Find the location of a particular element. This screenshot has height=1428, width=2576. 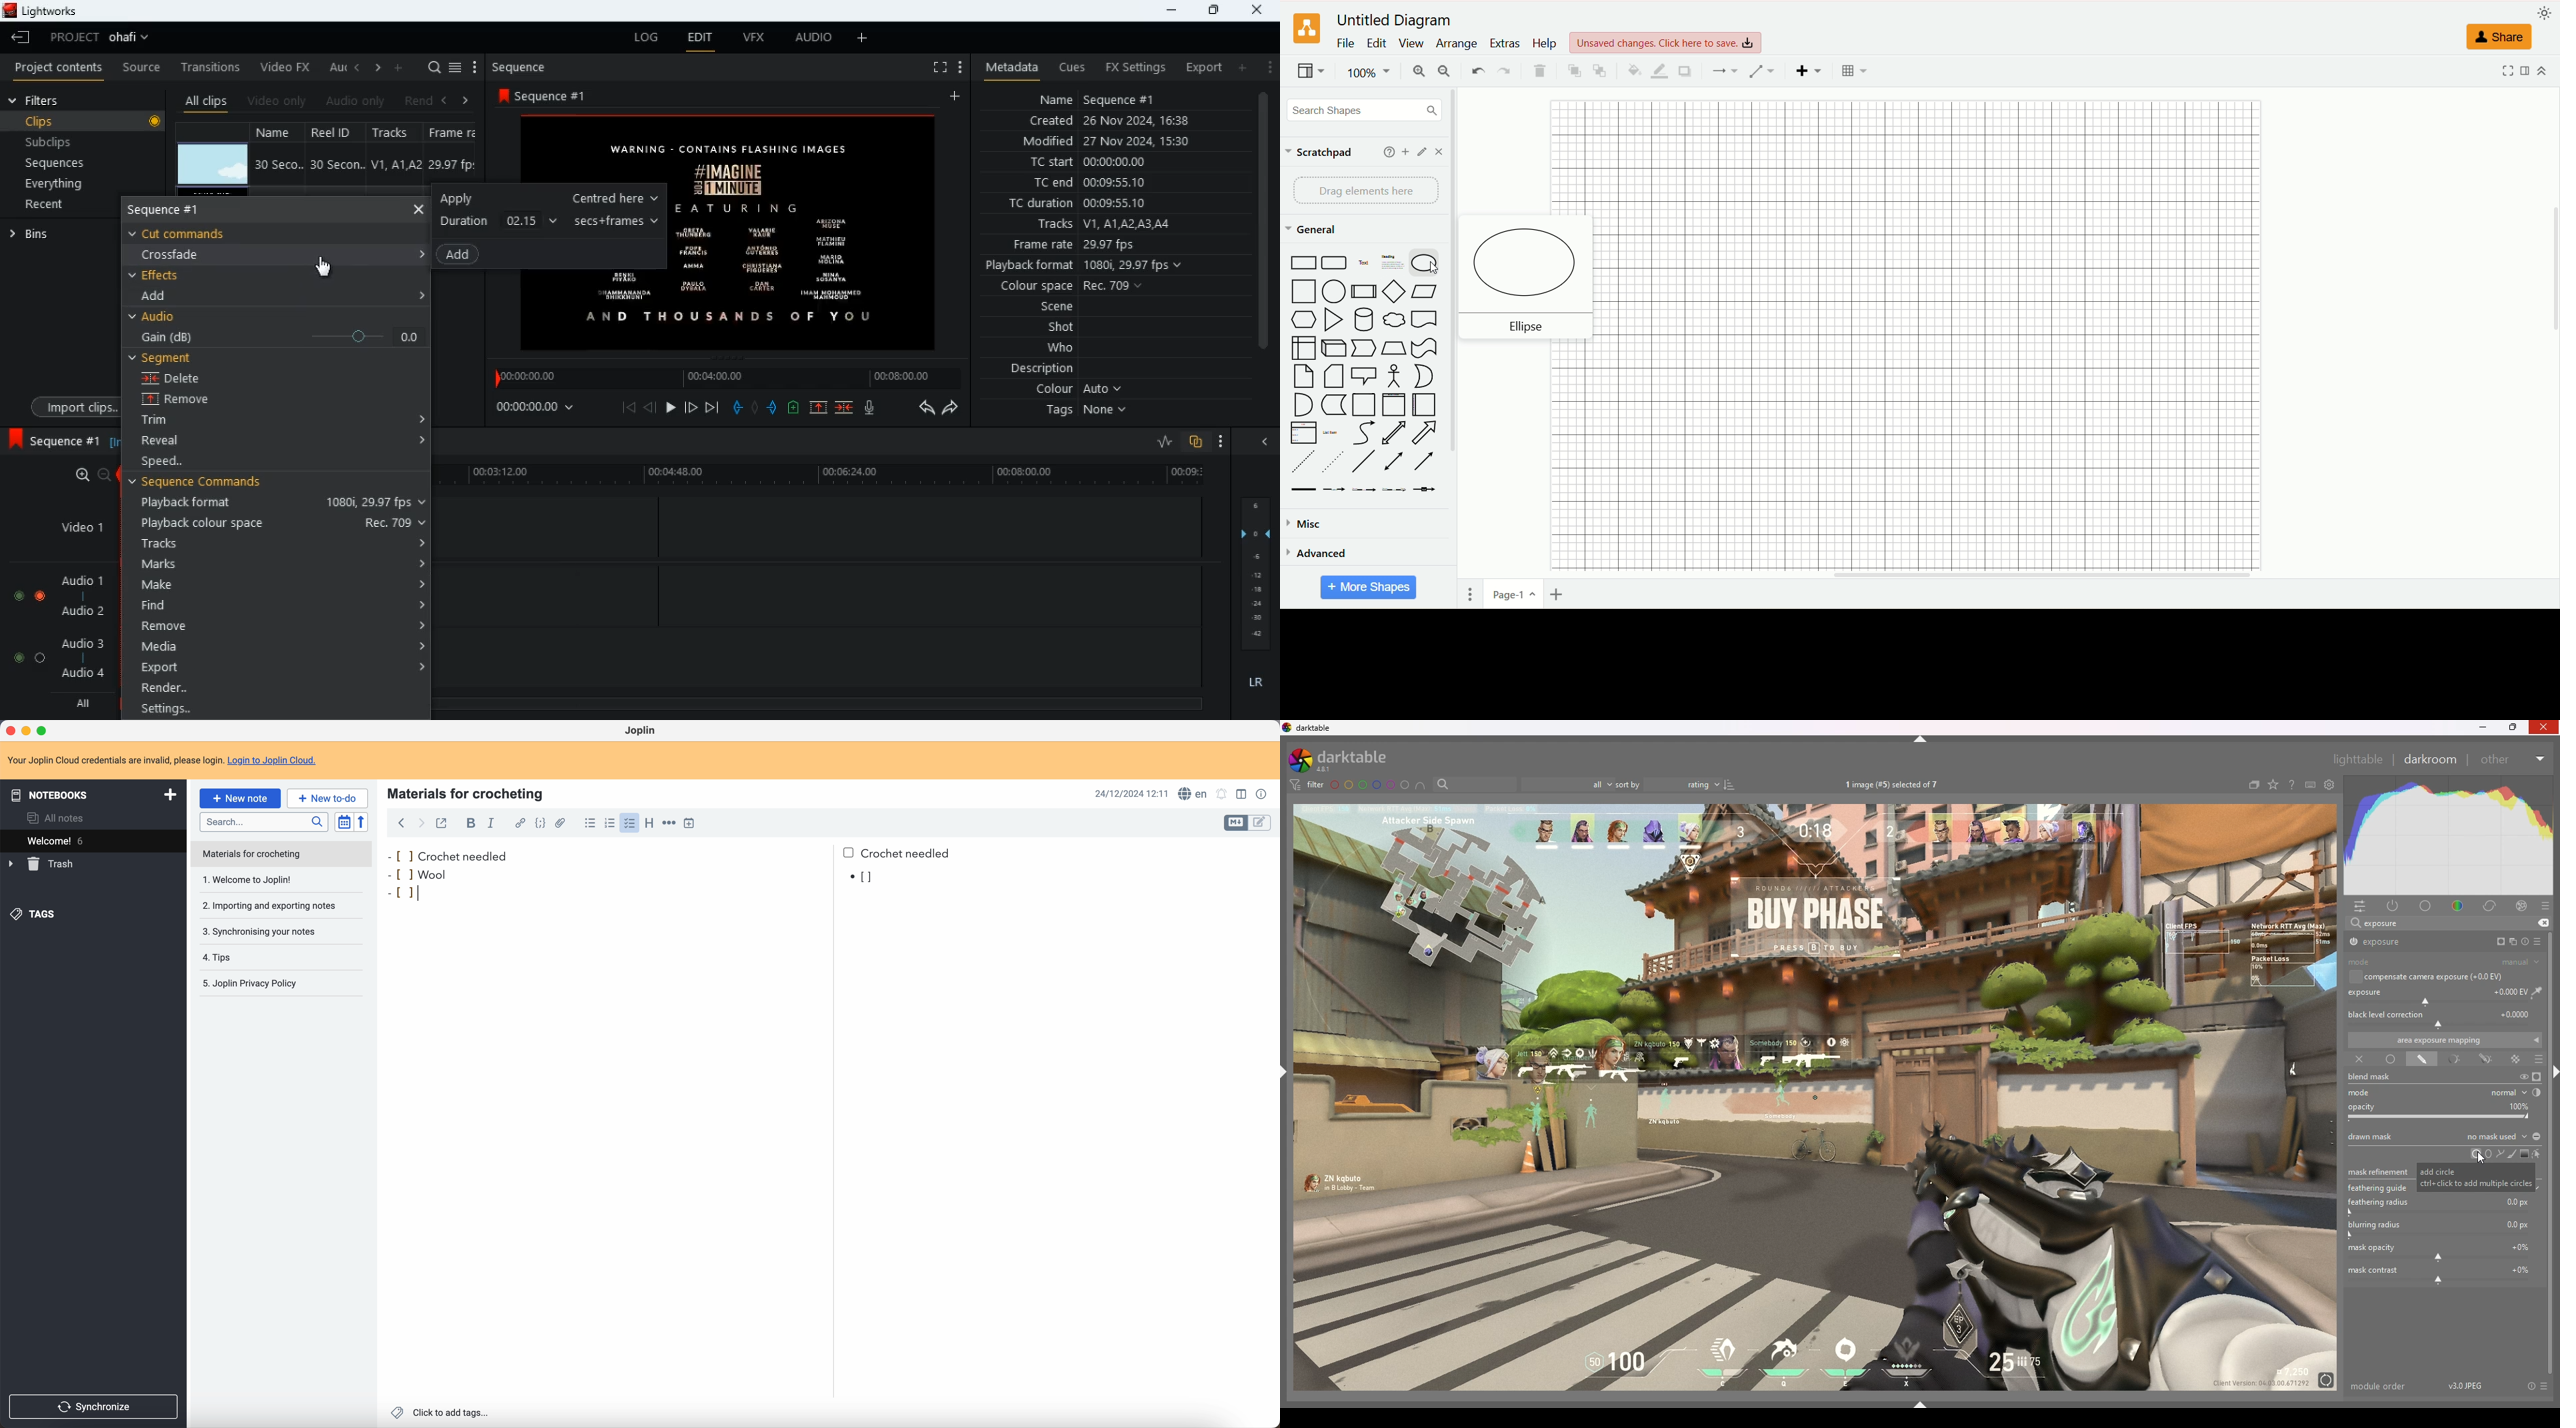

view is located at coordinates (1413, 42).